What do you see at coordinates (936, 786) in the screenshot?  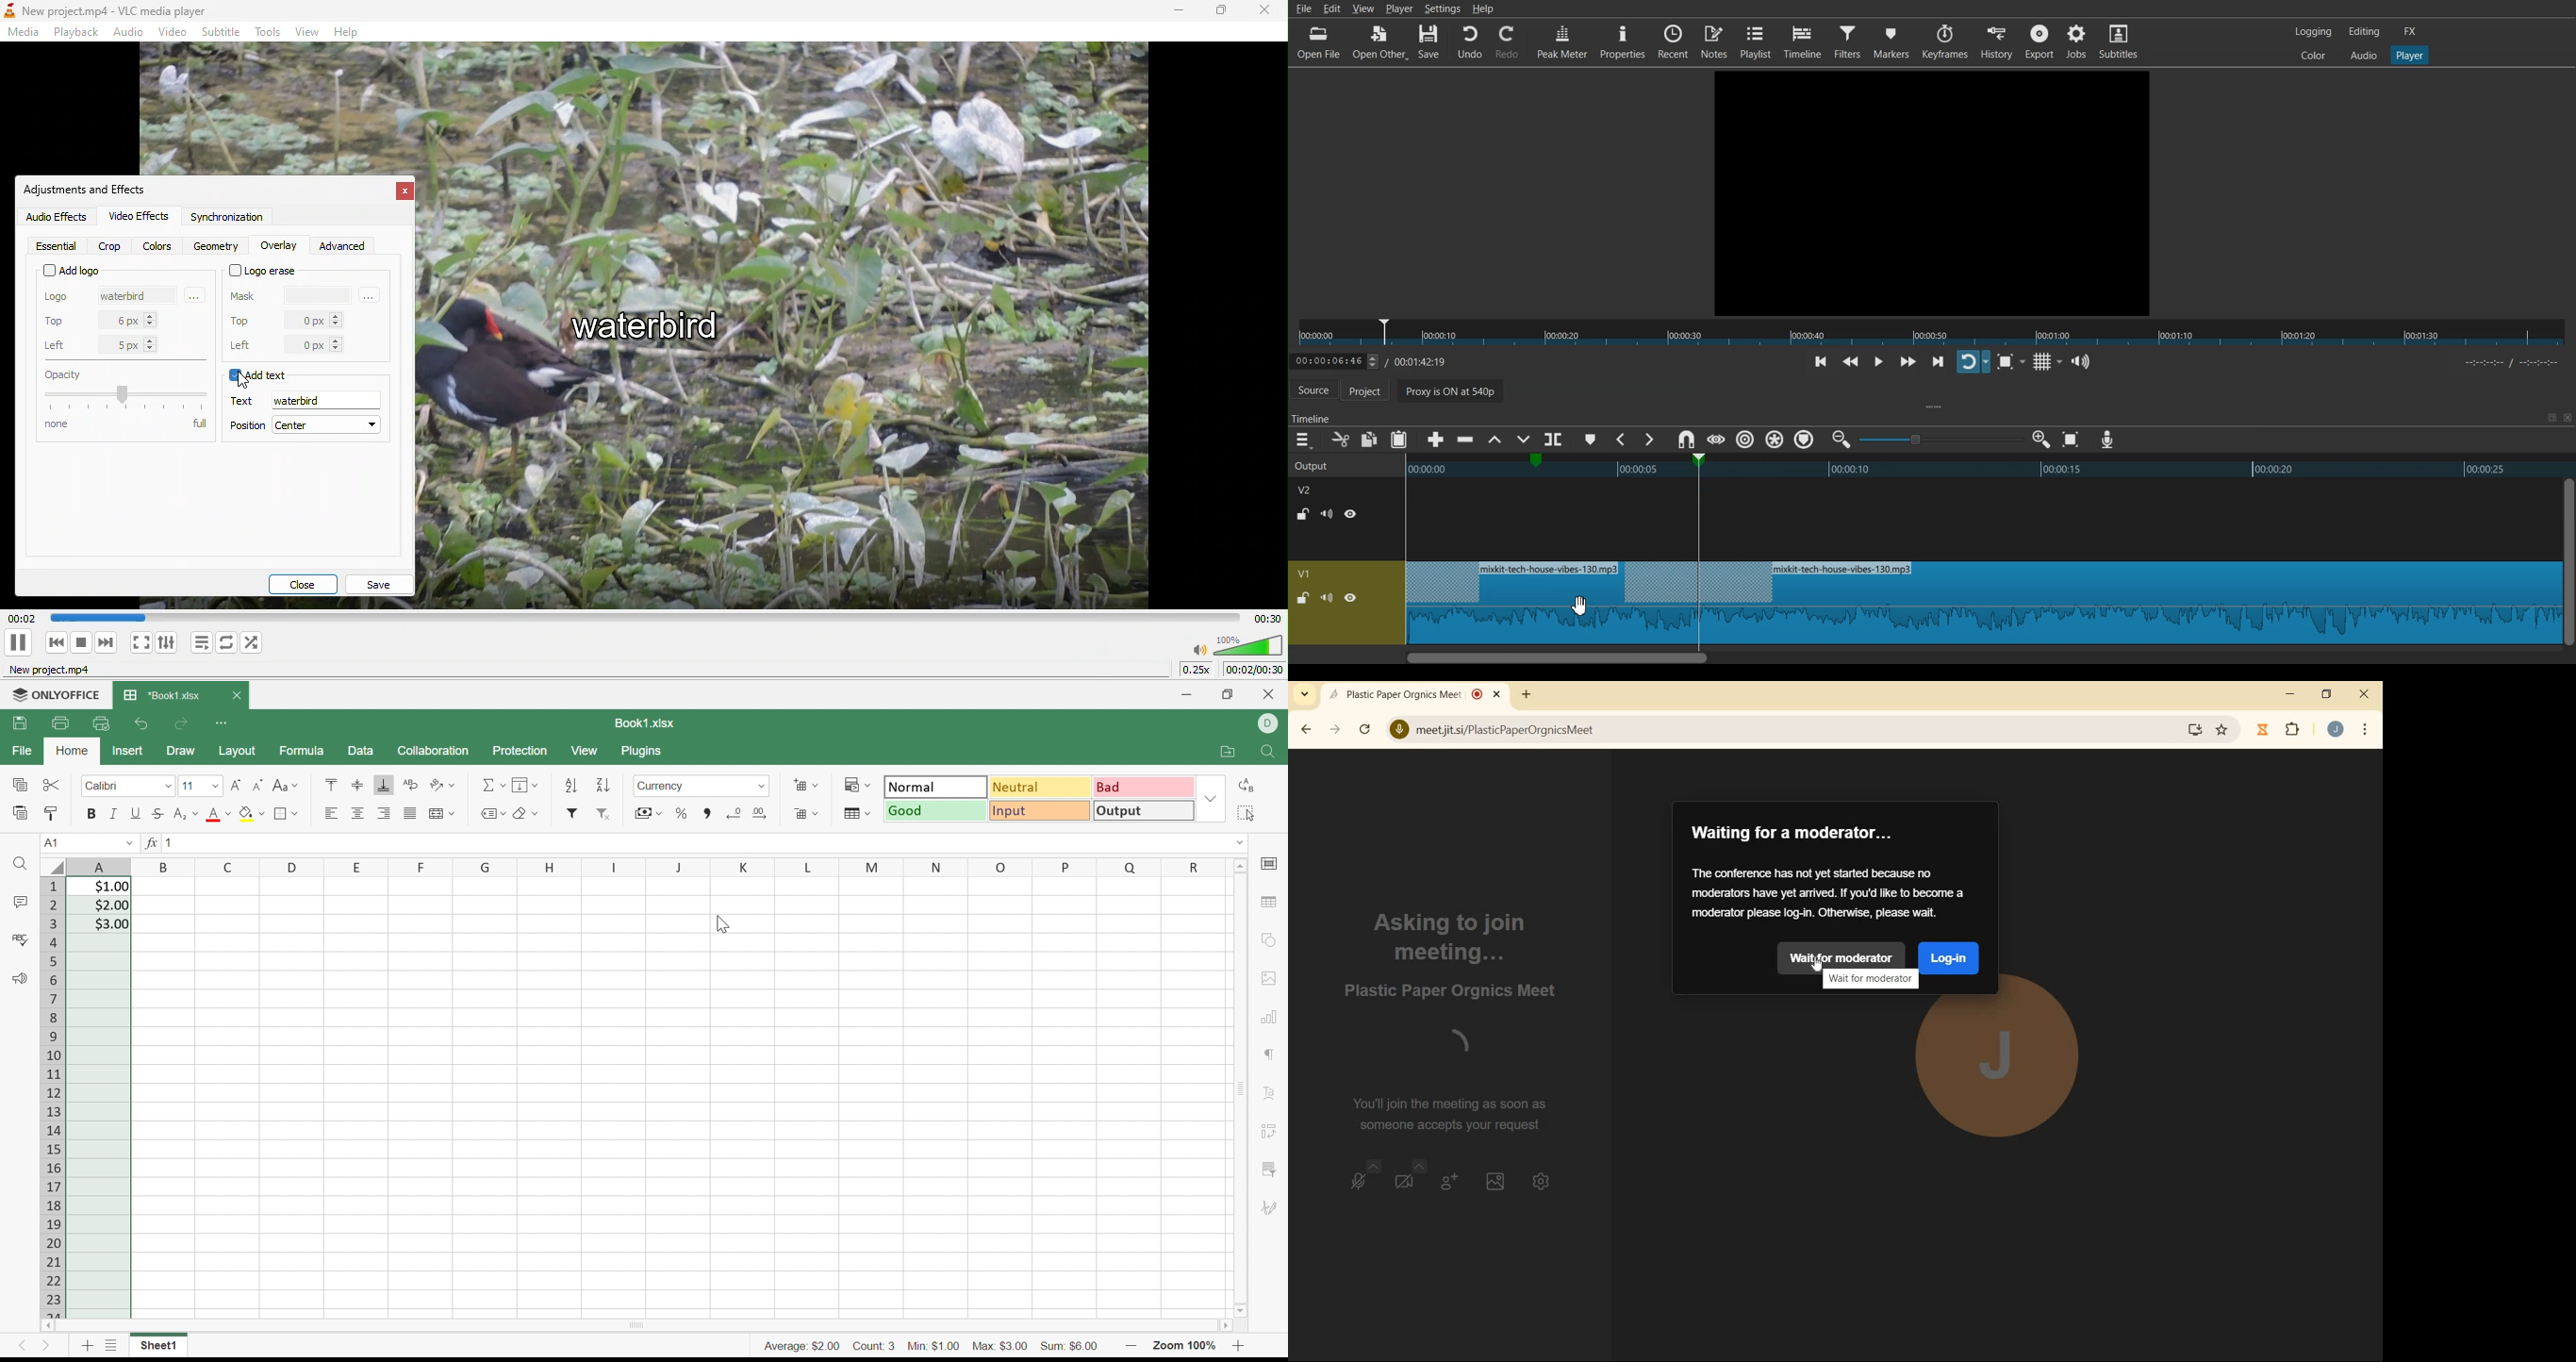 I see `Normal` at bounding box center [936, 786].